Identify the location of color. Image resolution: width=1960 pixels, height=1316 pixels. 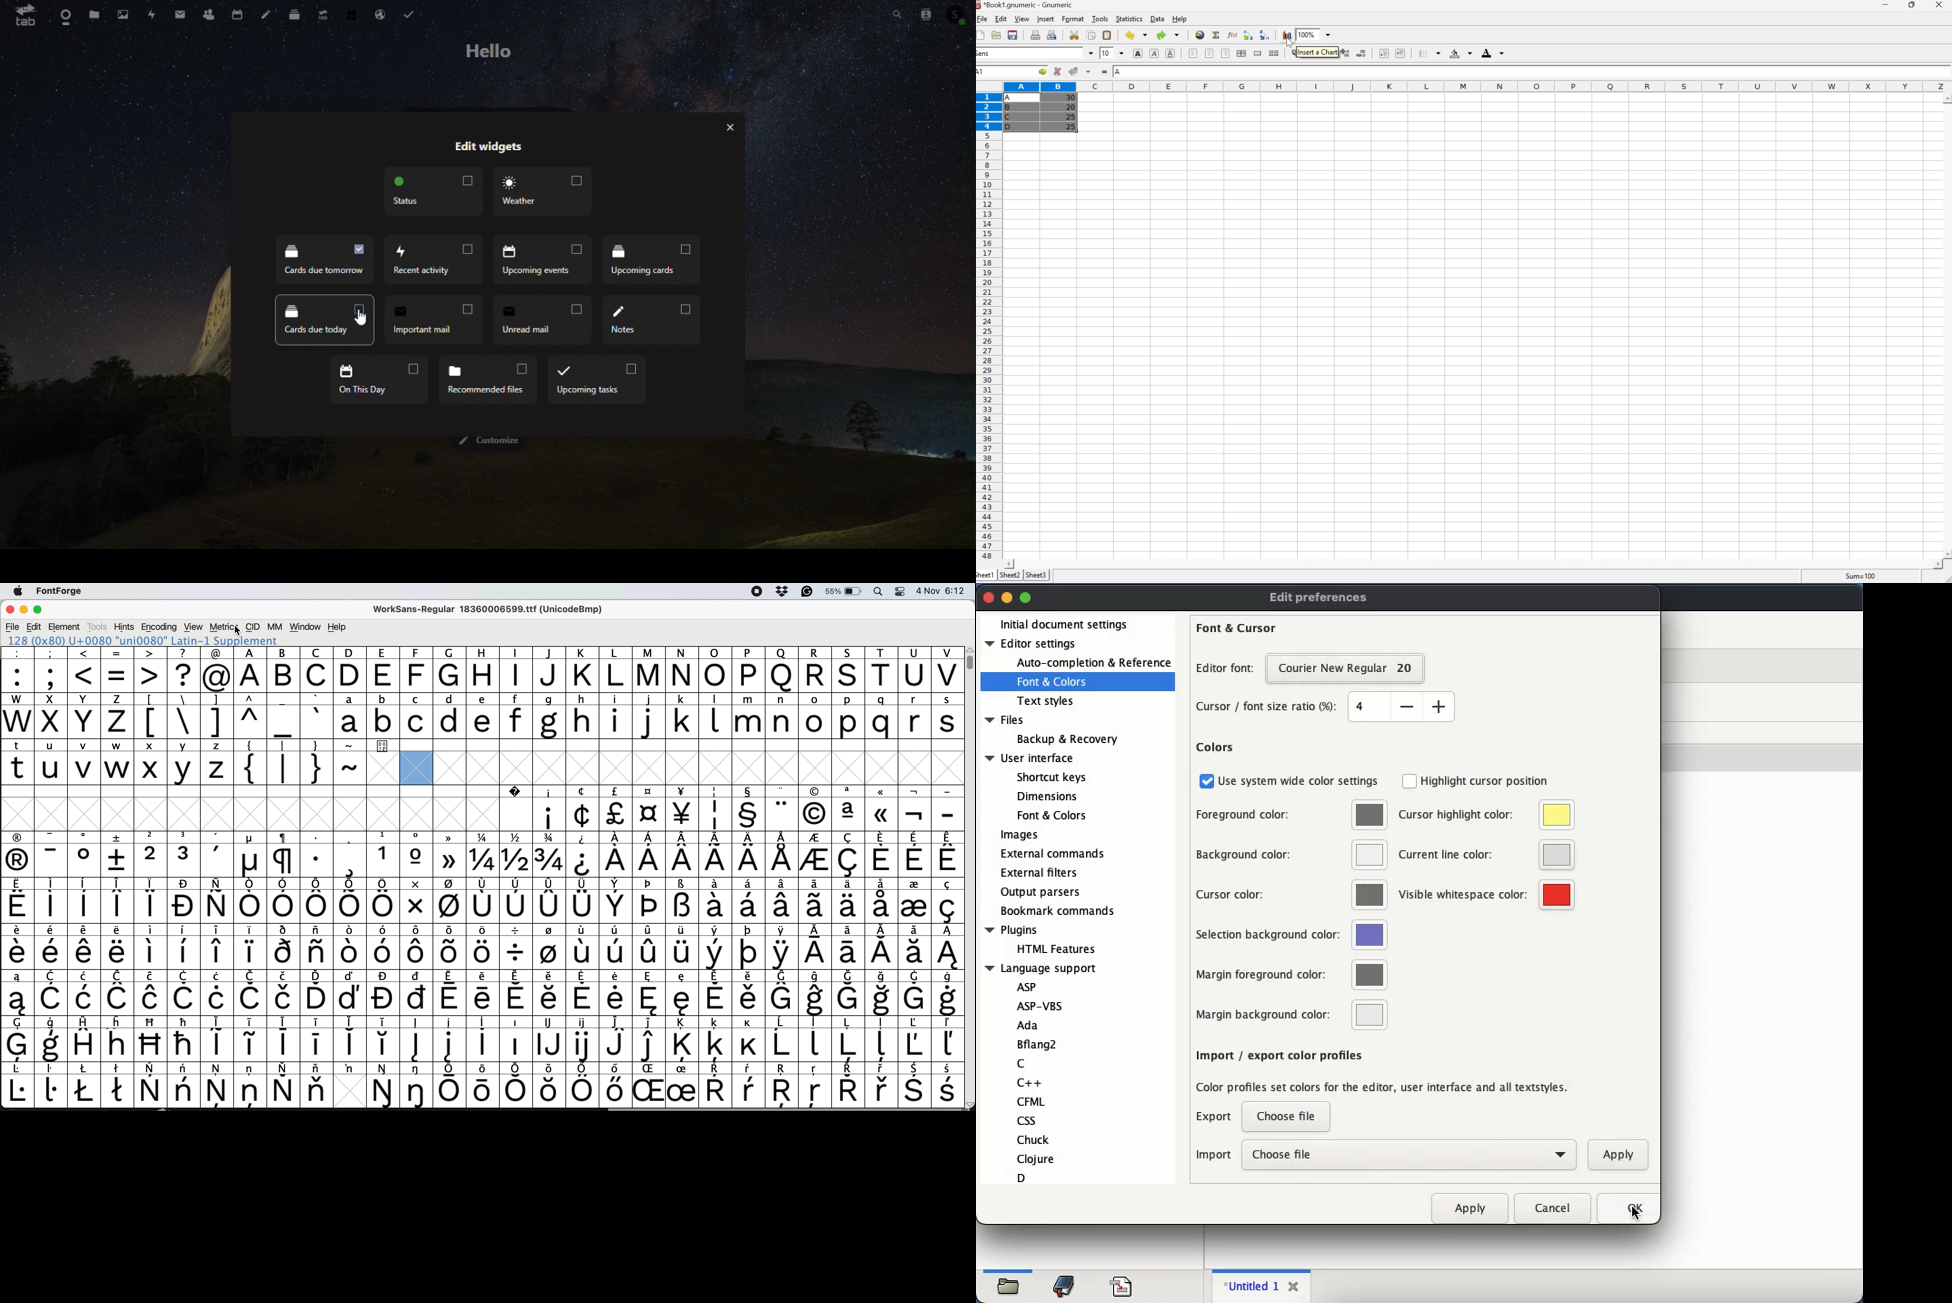
(1370, 857).